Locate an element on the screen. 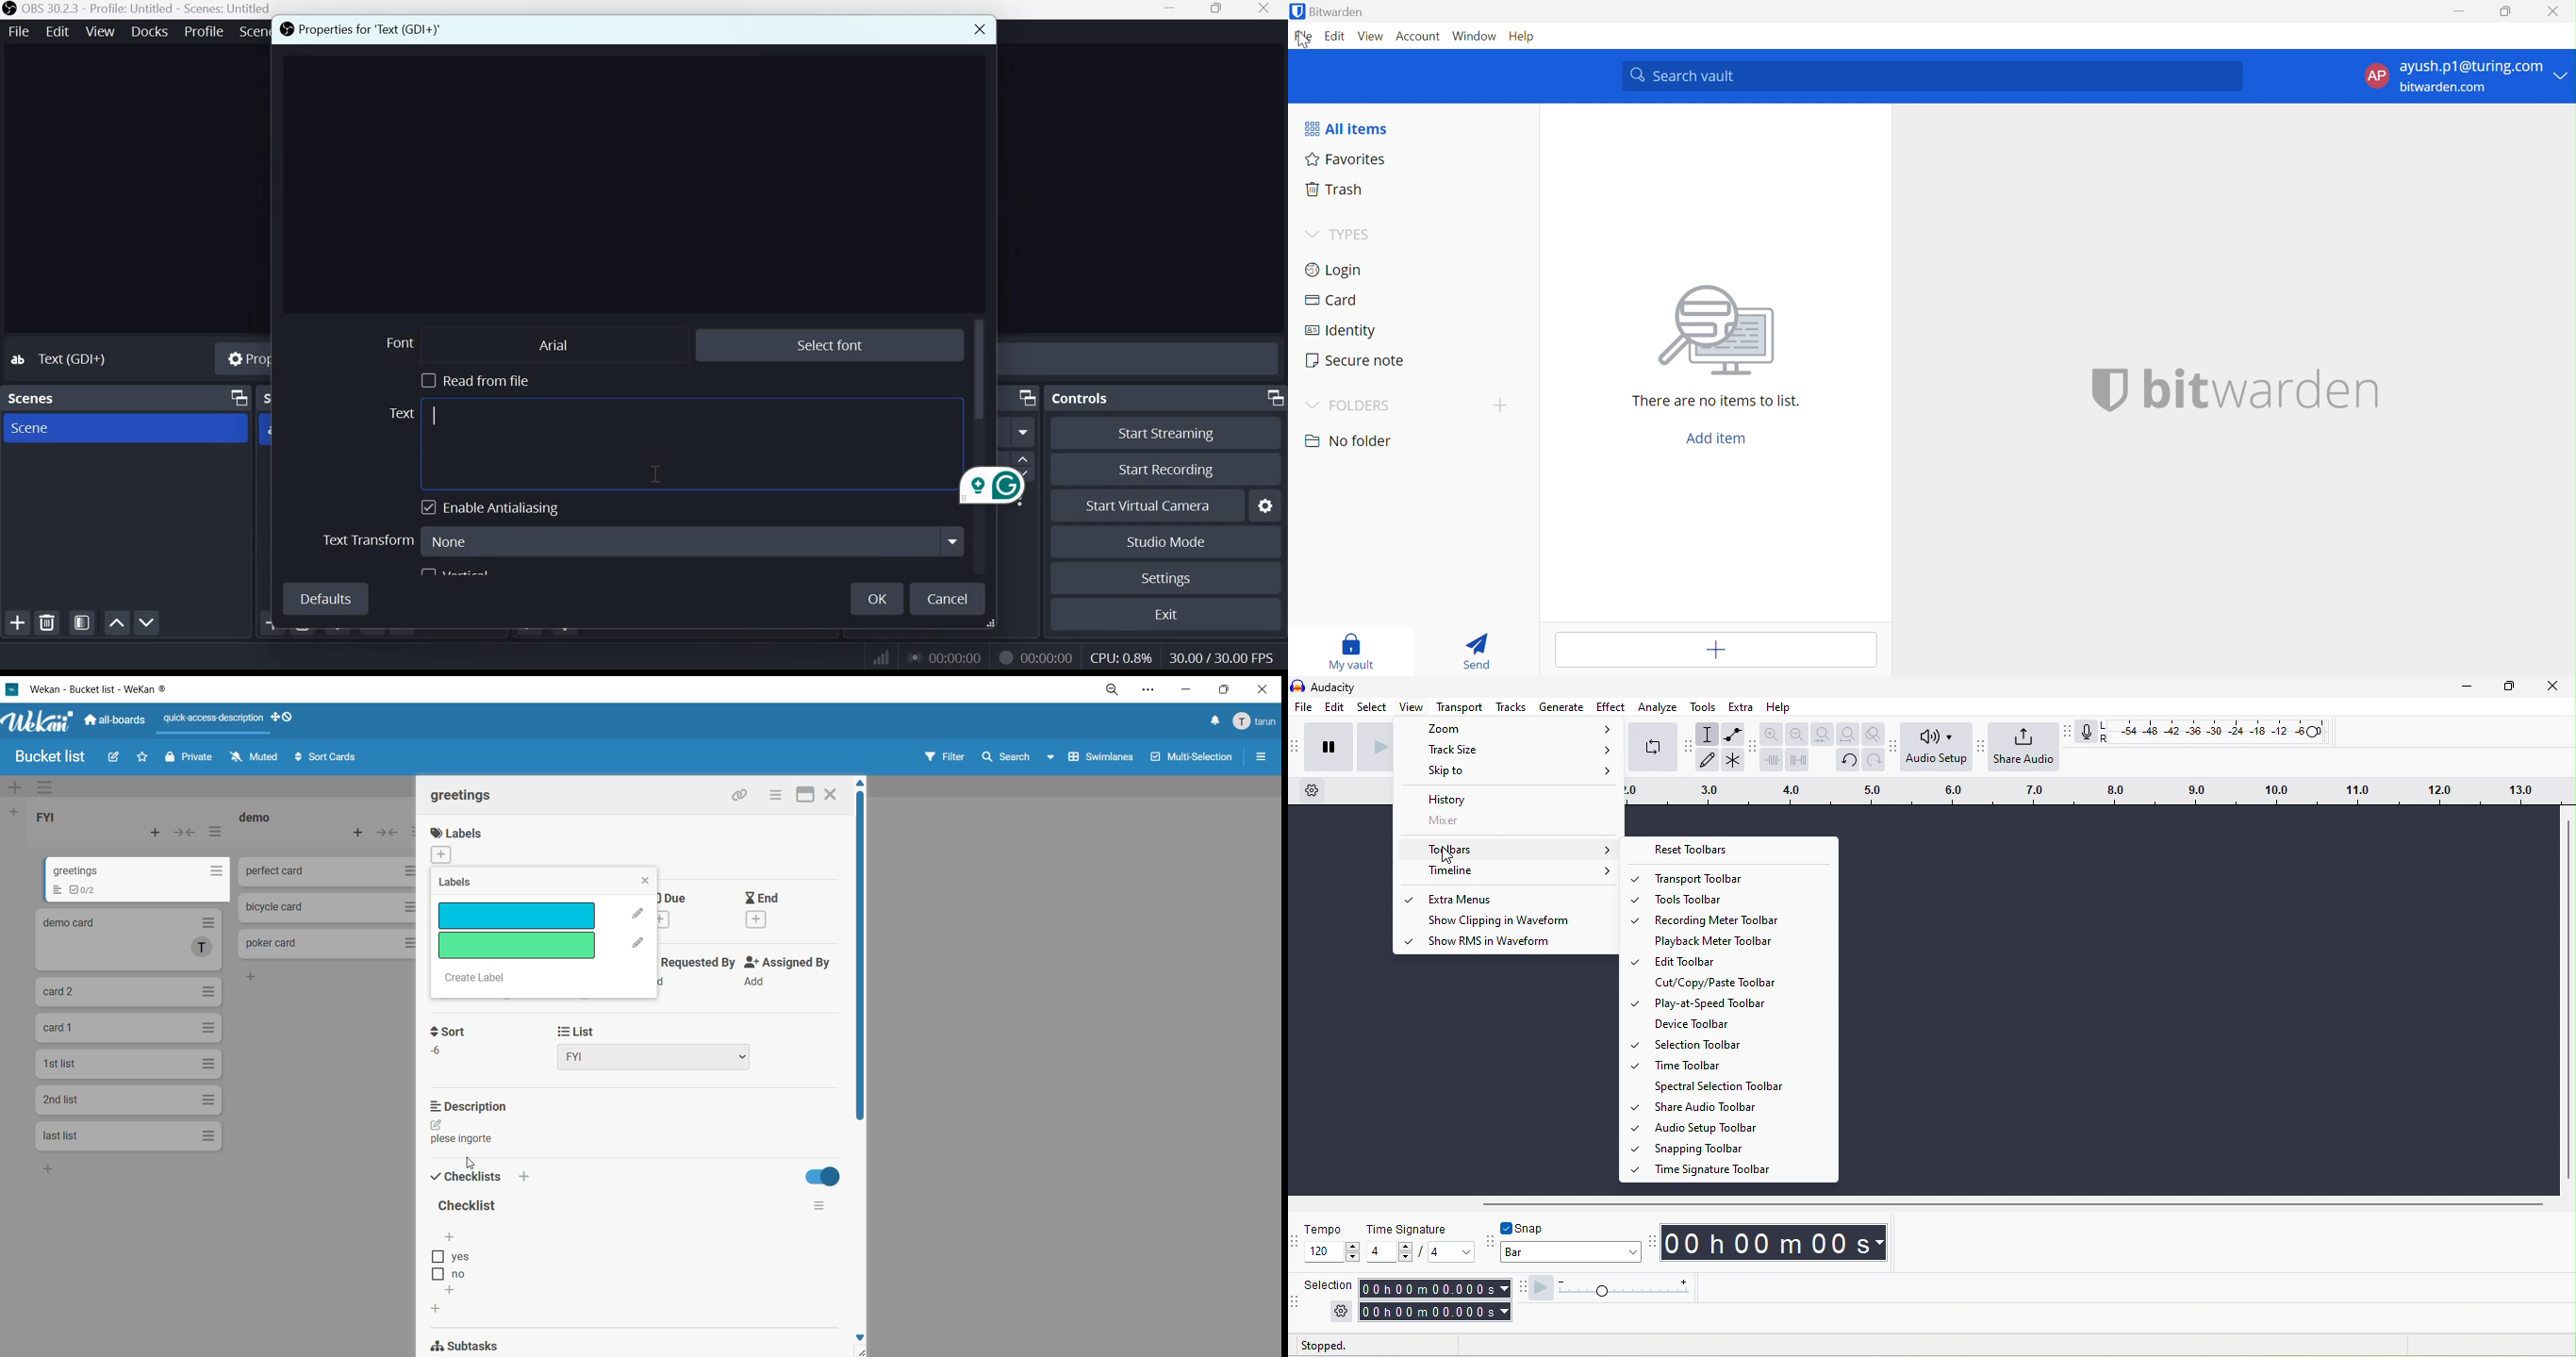  notifications is located at coordinates (1215, 720).